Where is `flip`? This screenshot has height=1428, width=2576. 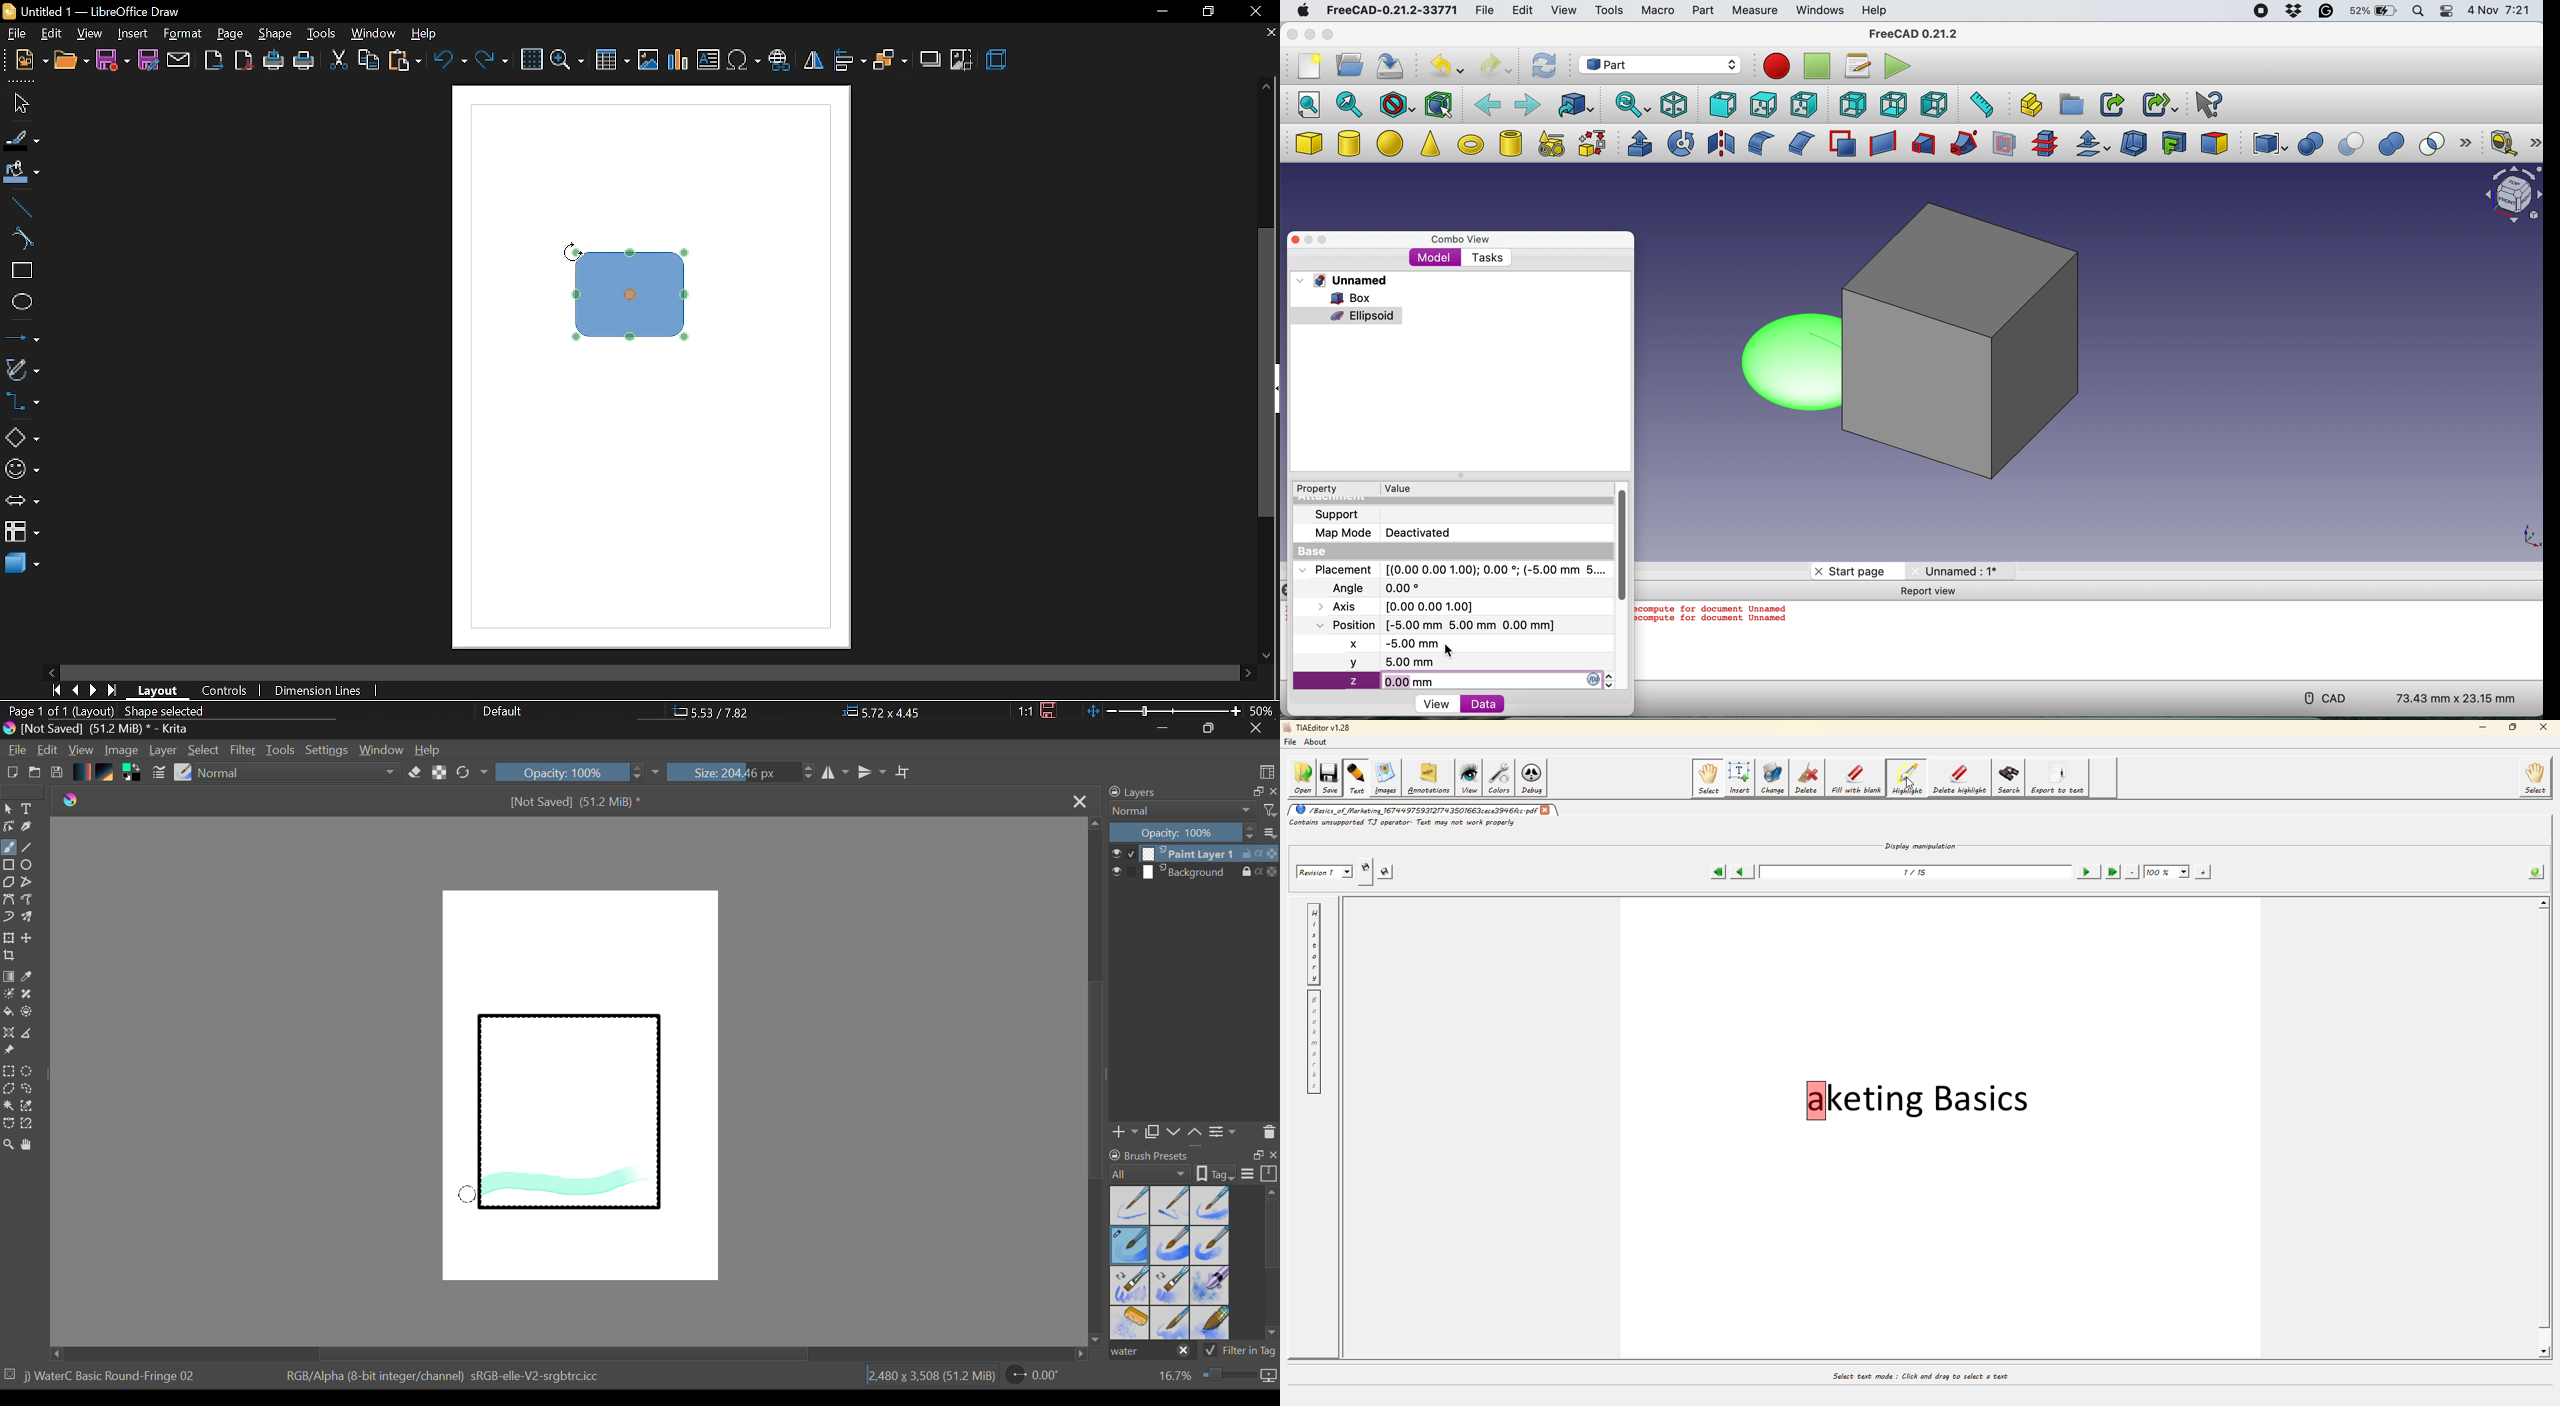 flip is located at coordinates (813, 60).